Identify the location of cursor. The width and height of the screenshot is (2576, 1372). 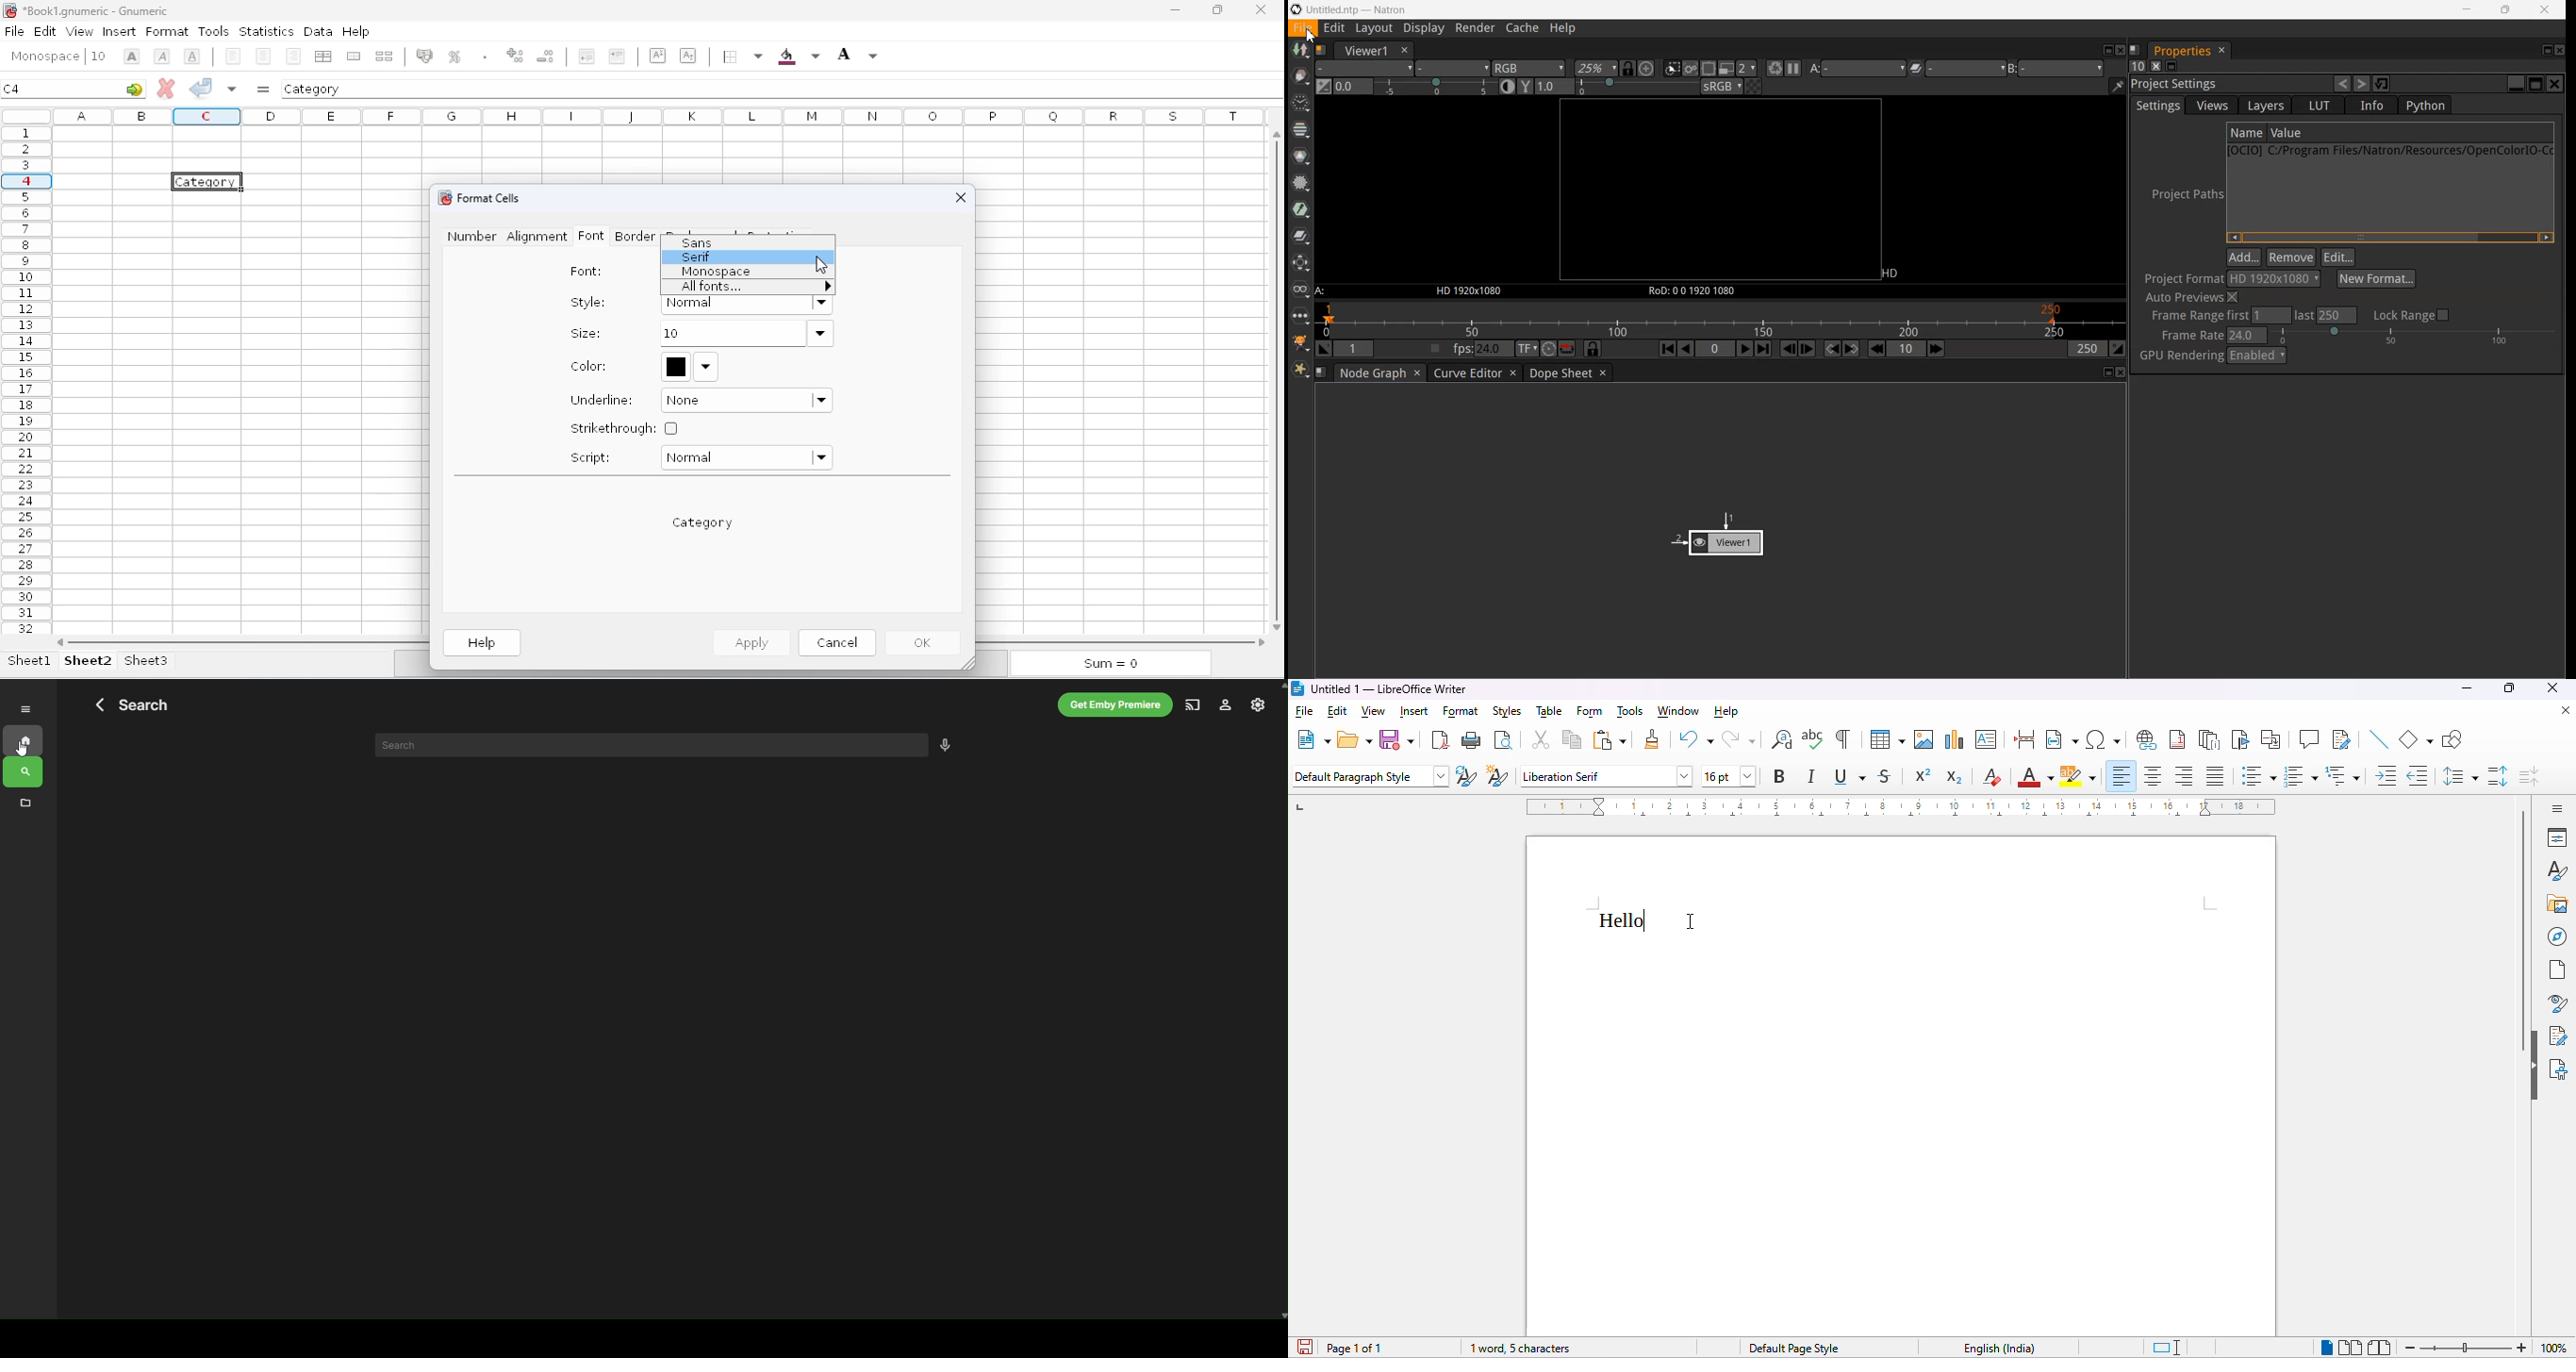
(1691, 919).